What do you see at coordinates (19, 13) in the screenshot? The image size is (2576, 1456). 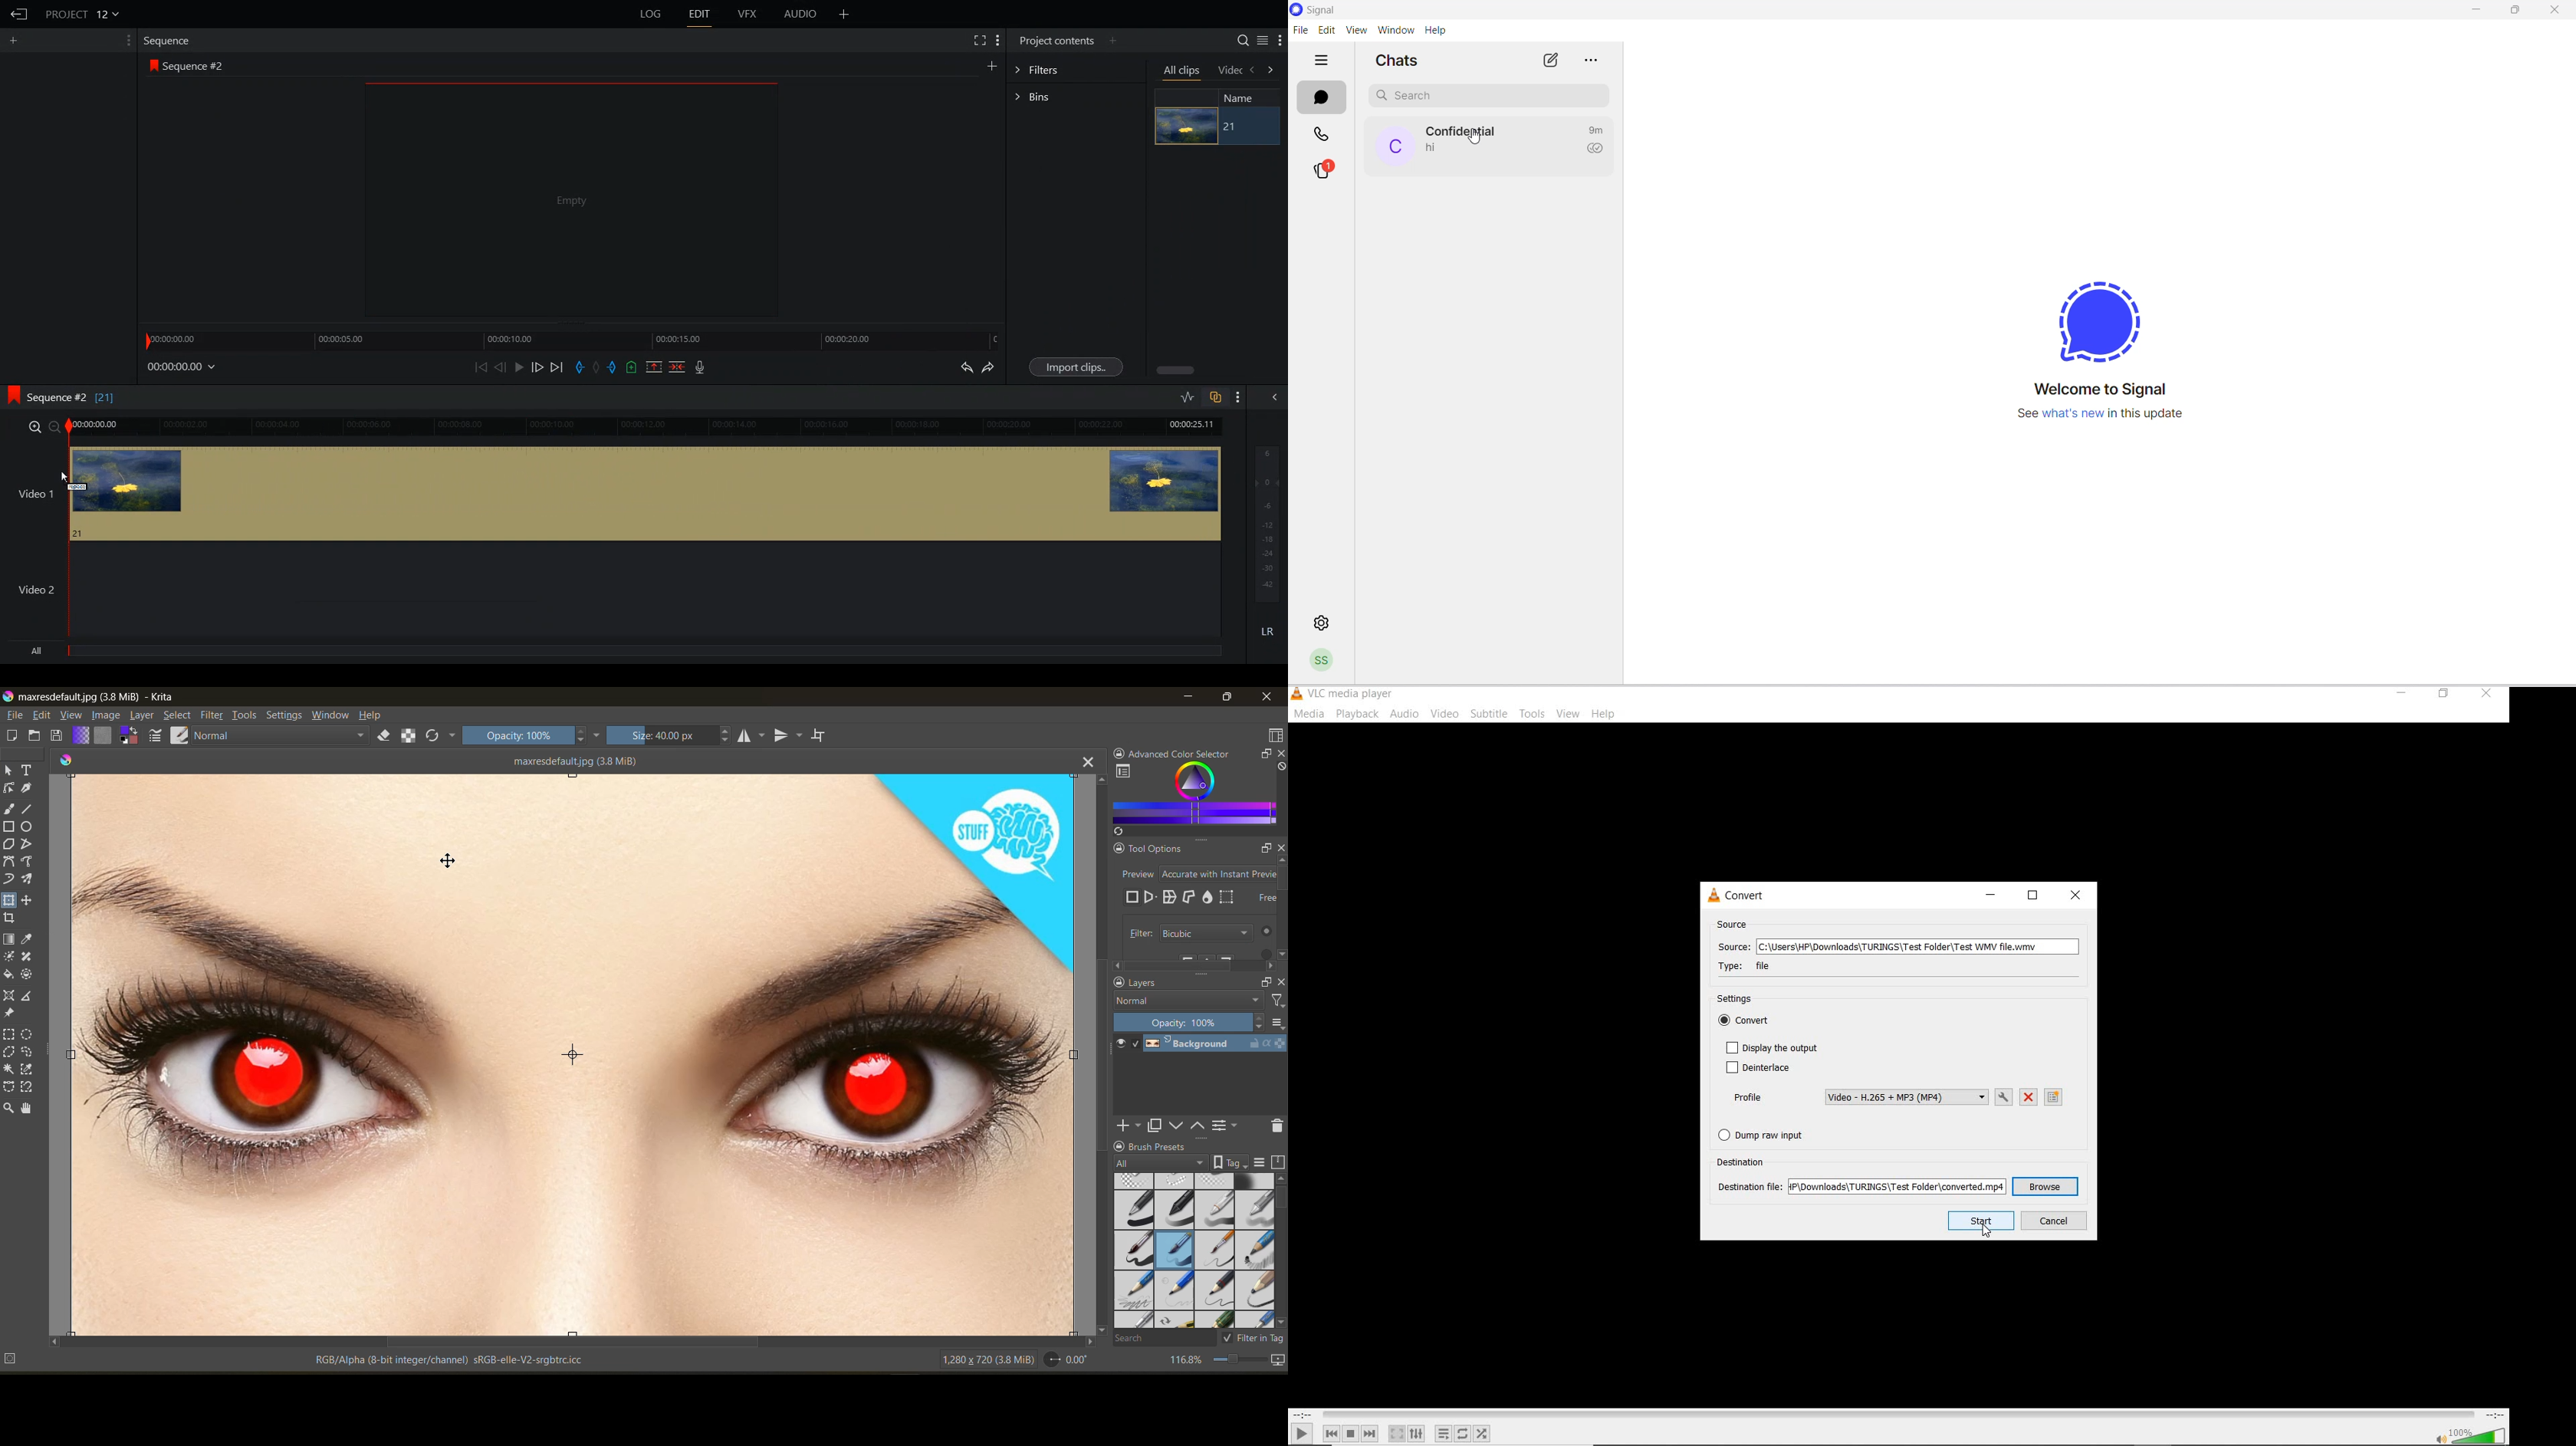 I see `Go Back` at bounding box center [19, 13].